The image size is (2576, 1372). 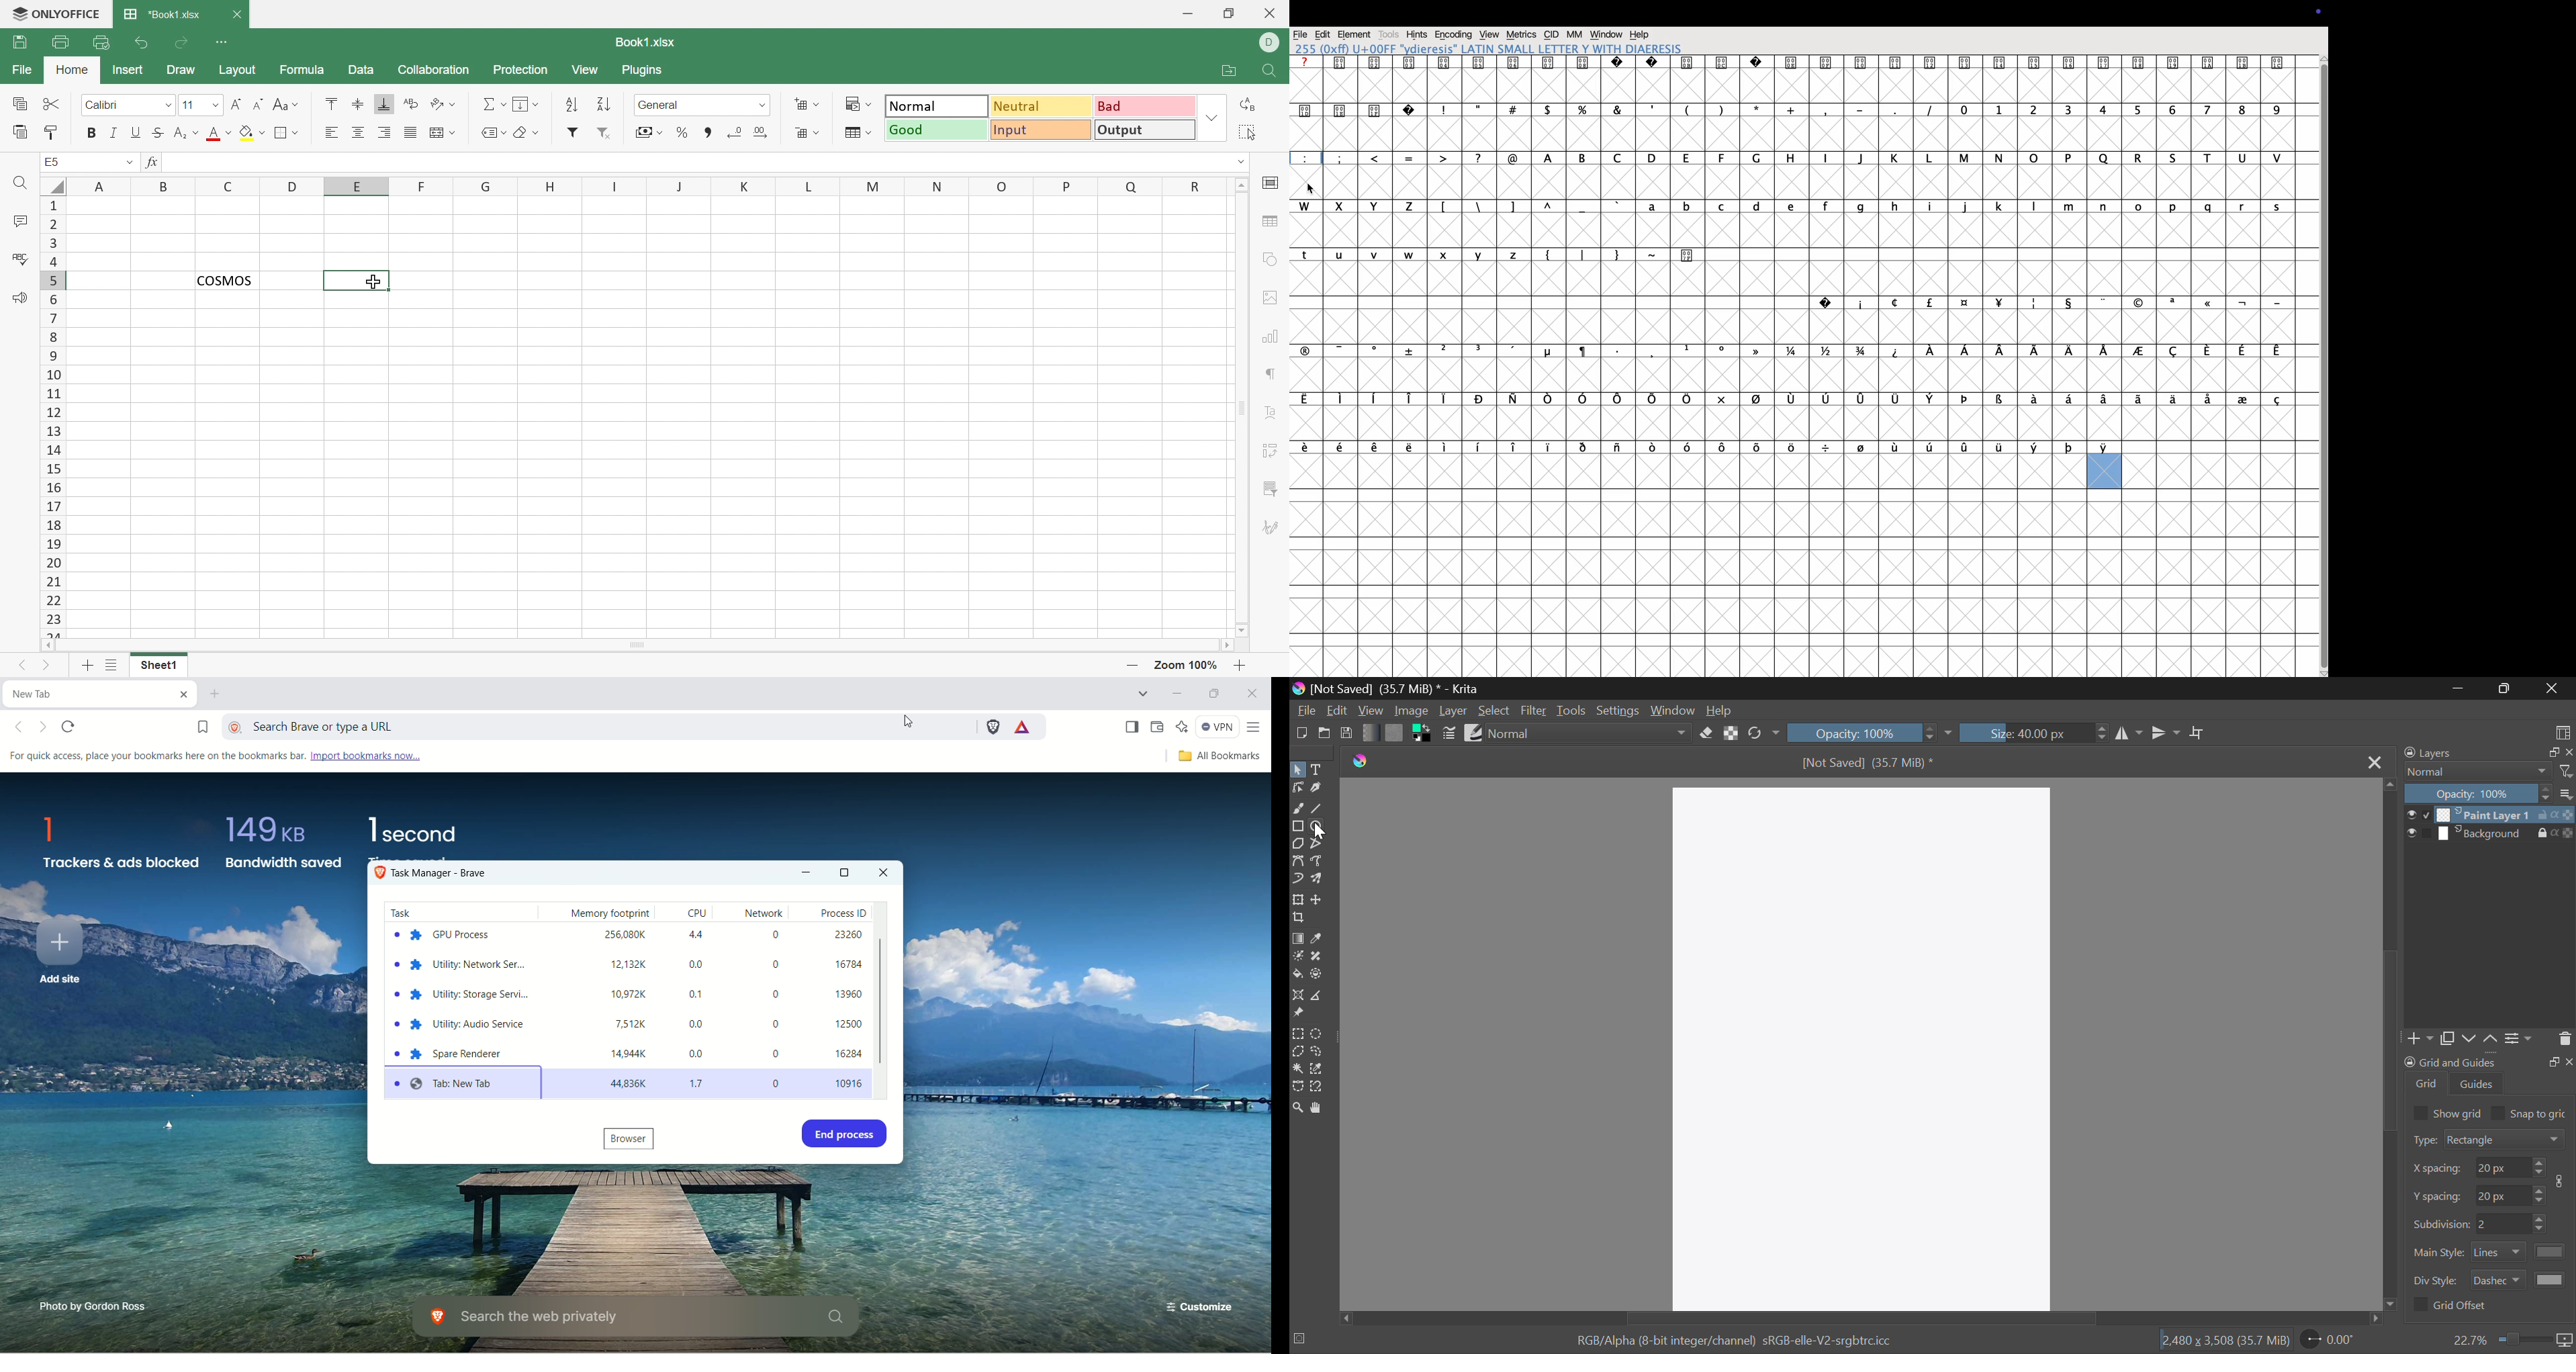 What do you see at coordinates (1297, 918) in the screenshot?
I see `Crop` at bounding box center [1297, 918].